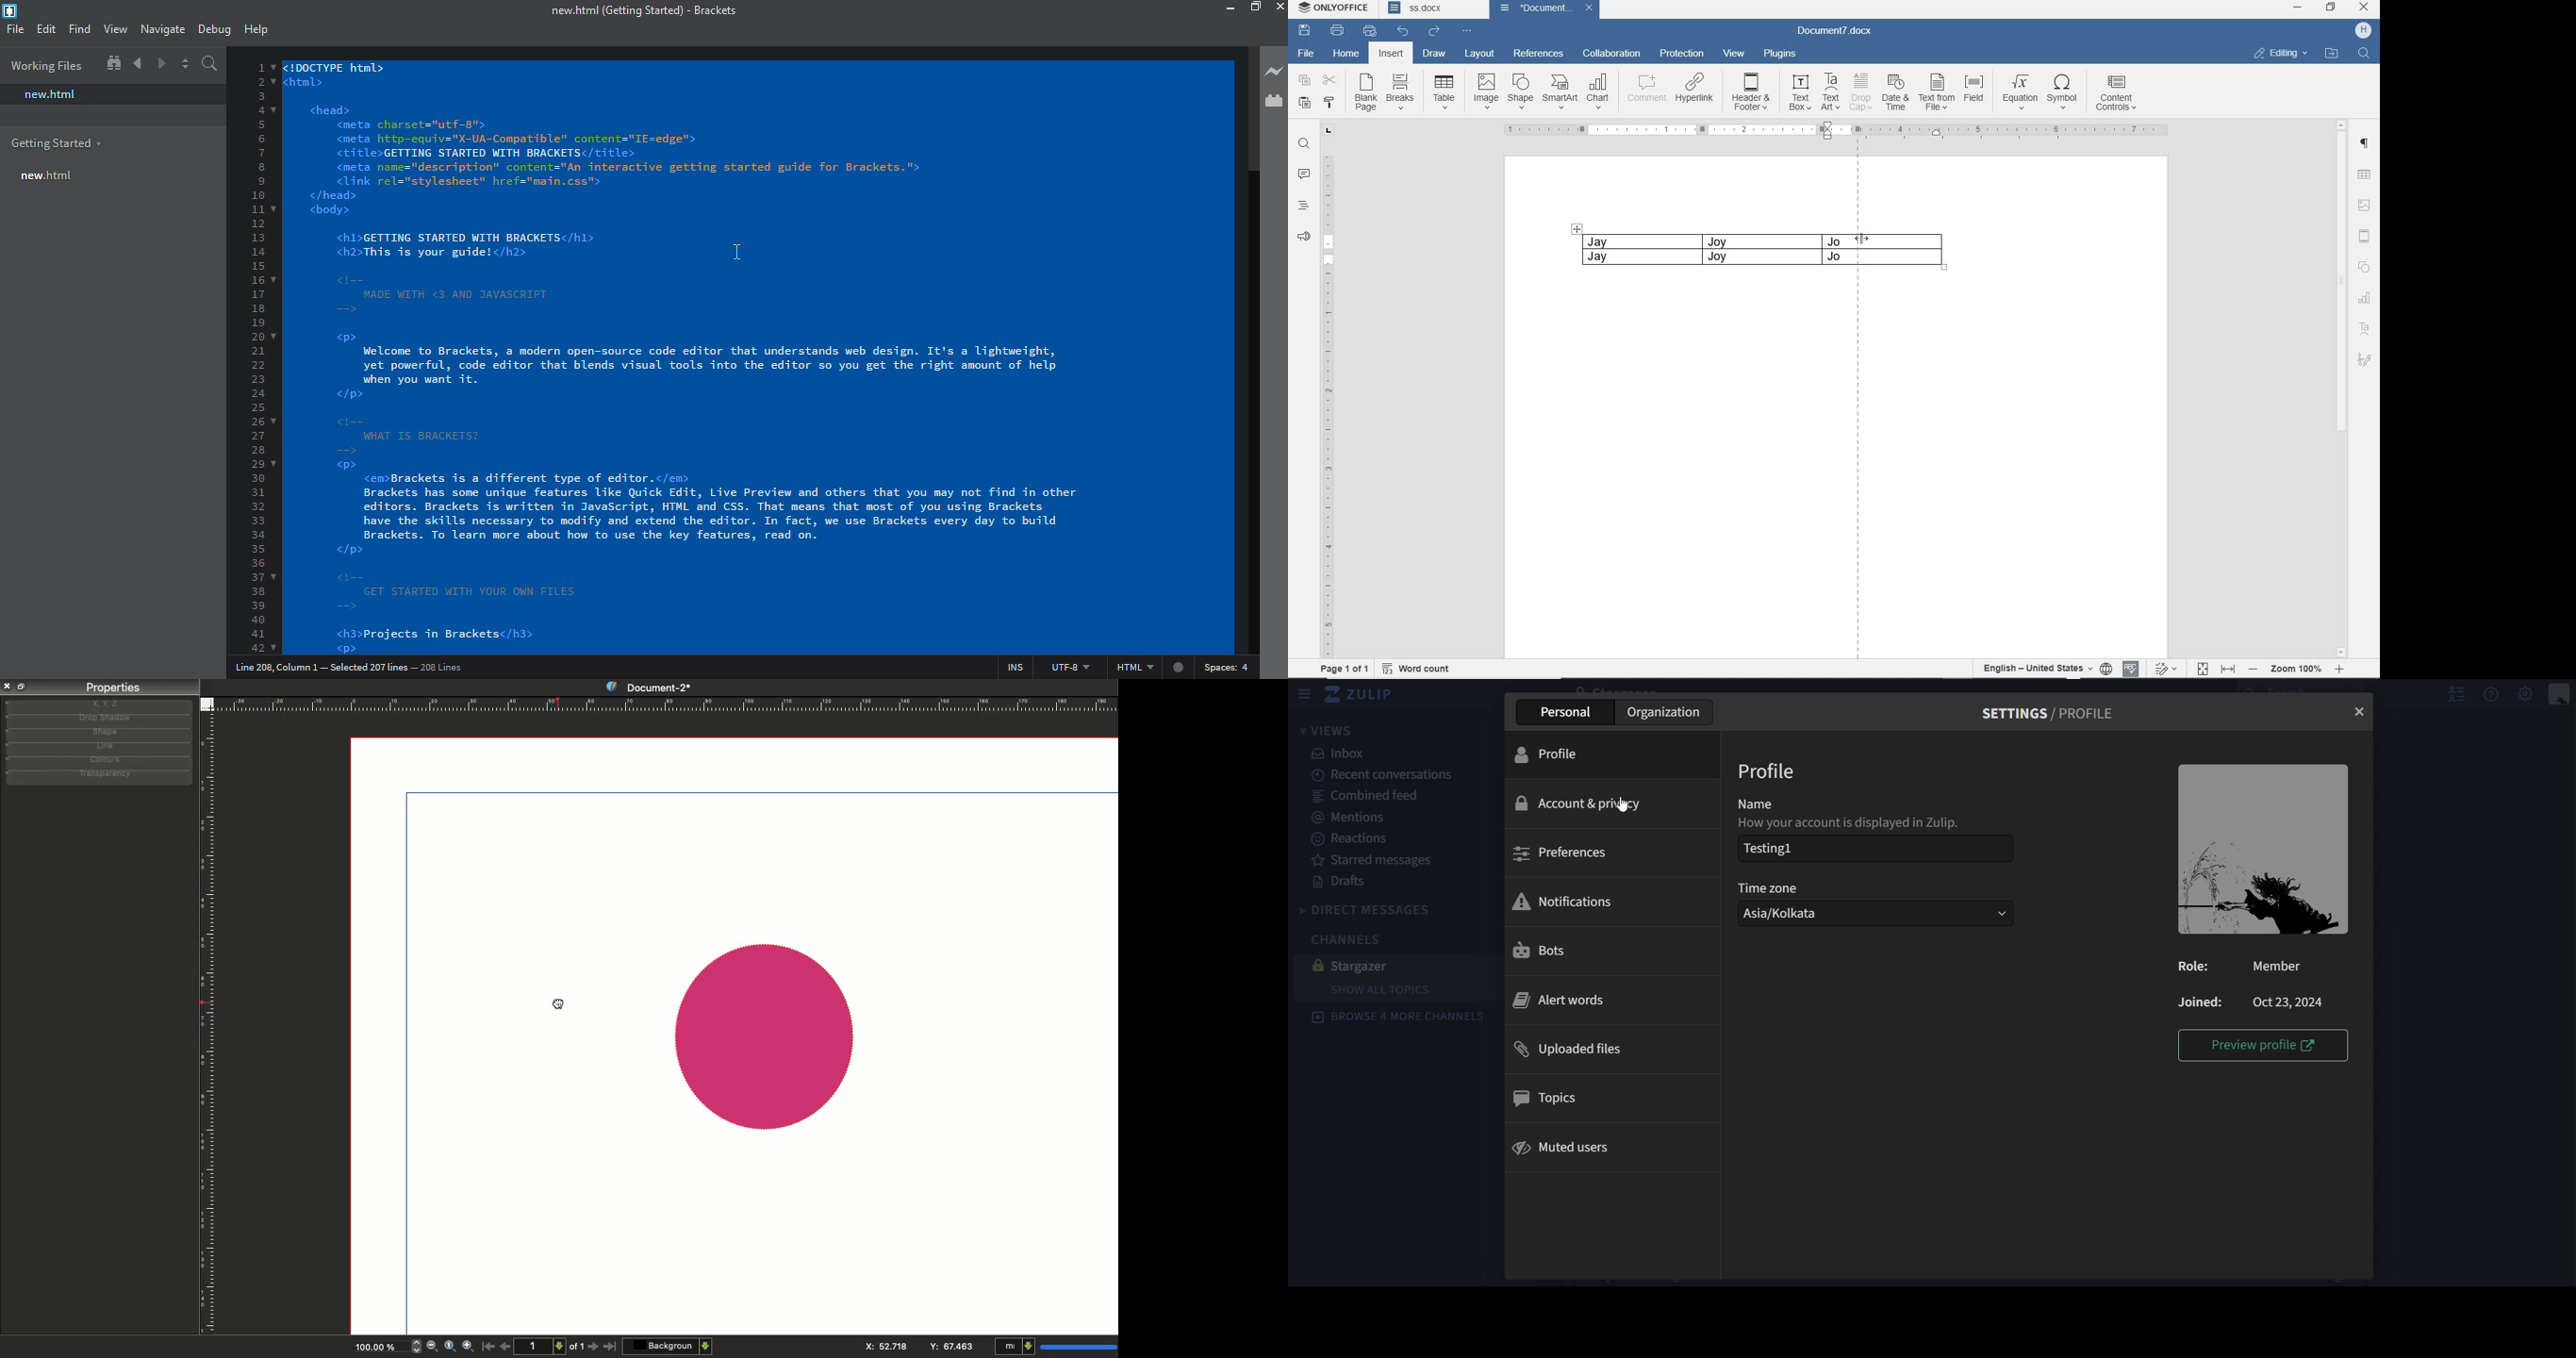 The image size is (2576, 1372). What do you see at coordinates (1547, 757) in the screenshot?
I see `profile` at bounding box center [1547, 757].